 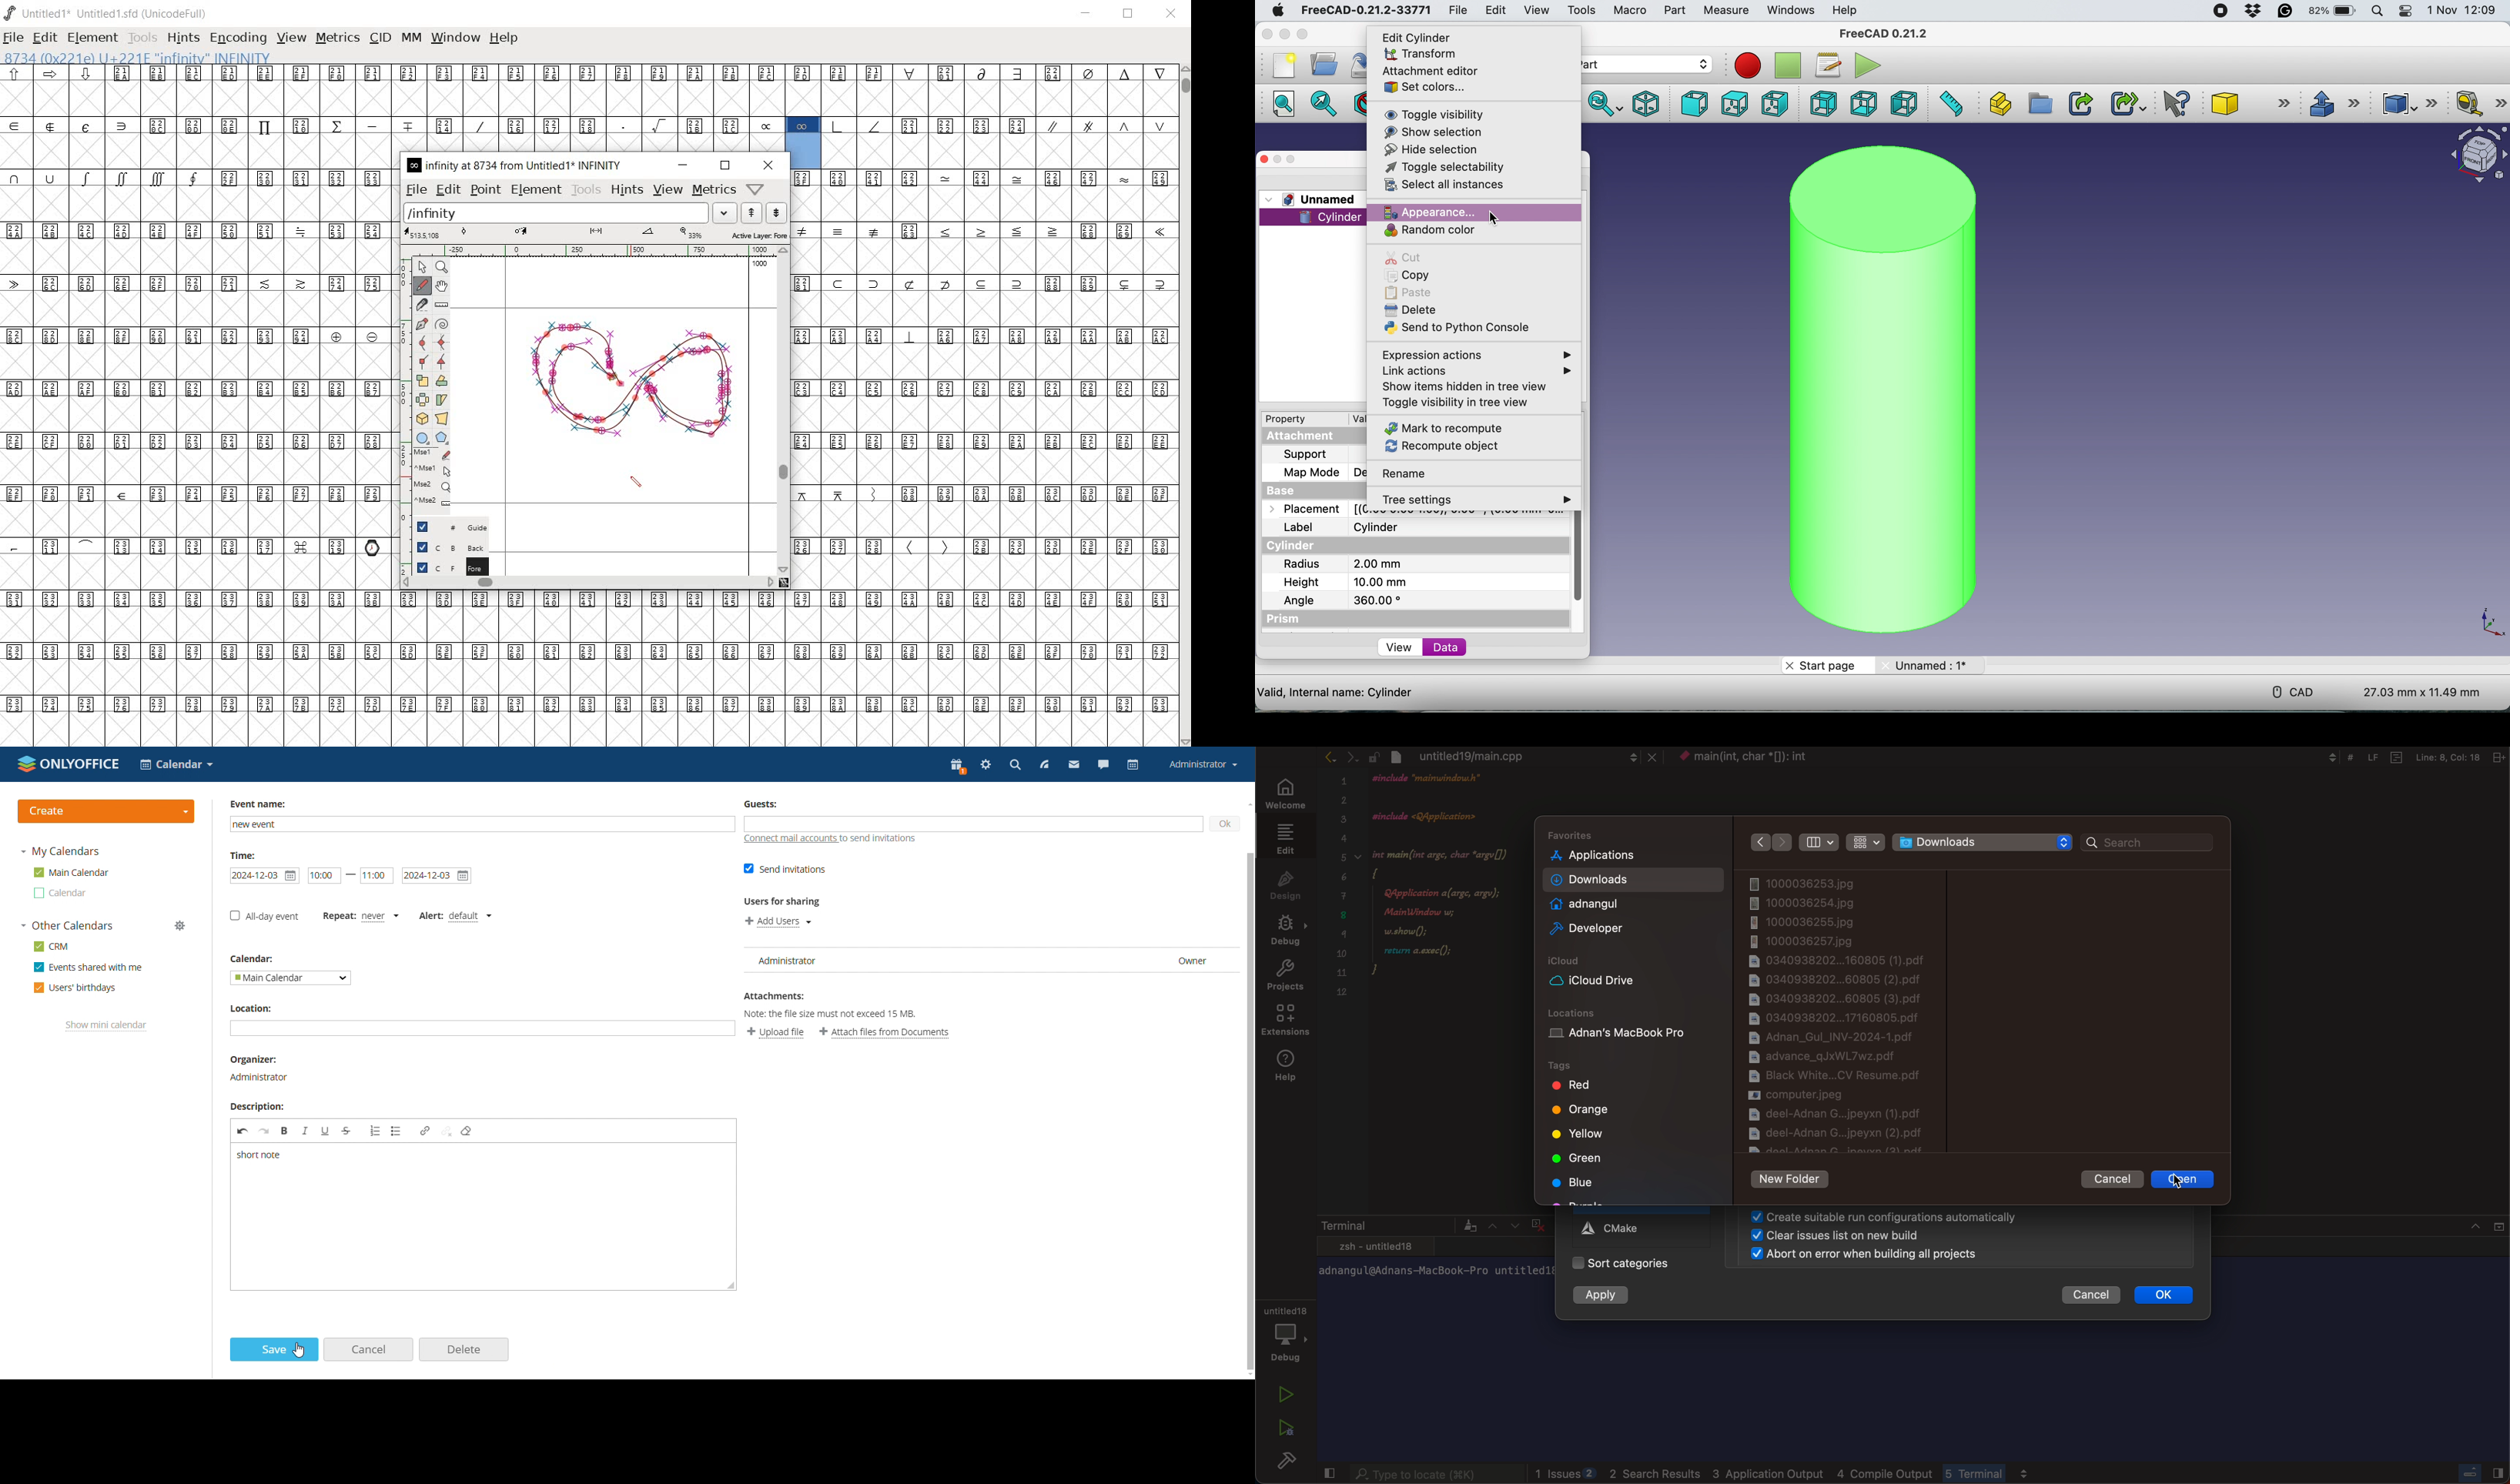 I want to click on recompute object, so click(x=1446, y=447).